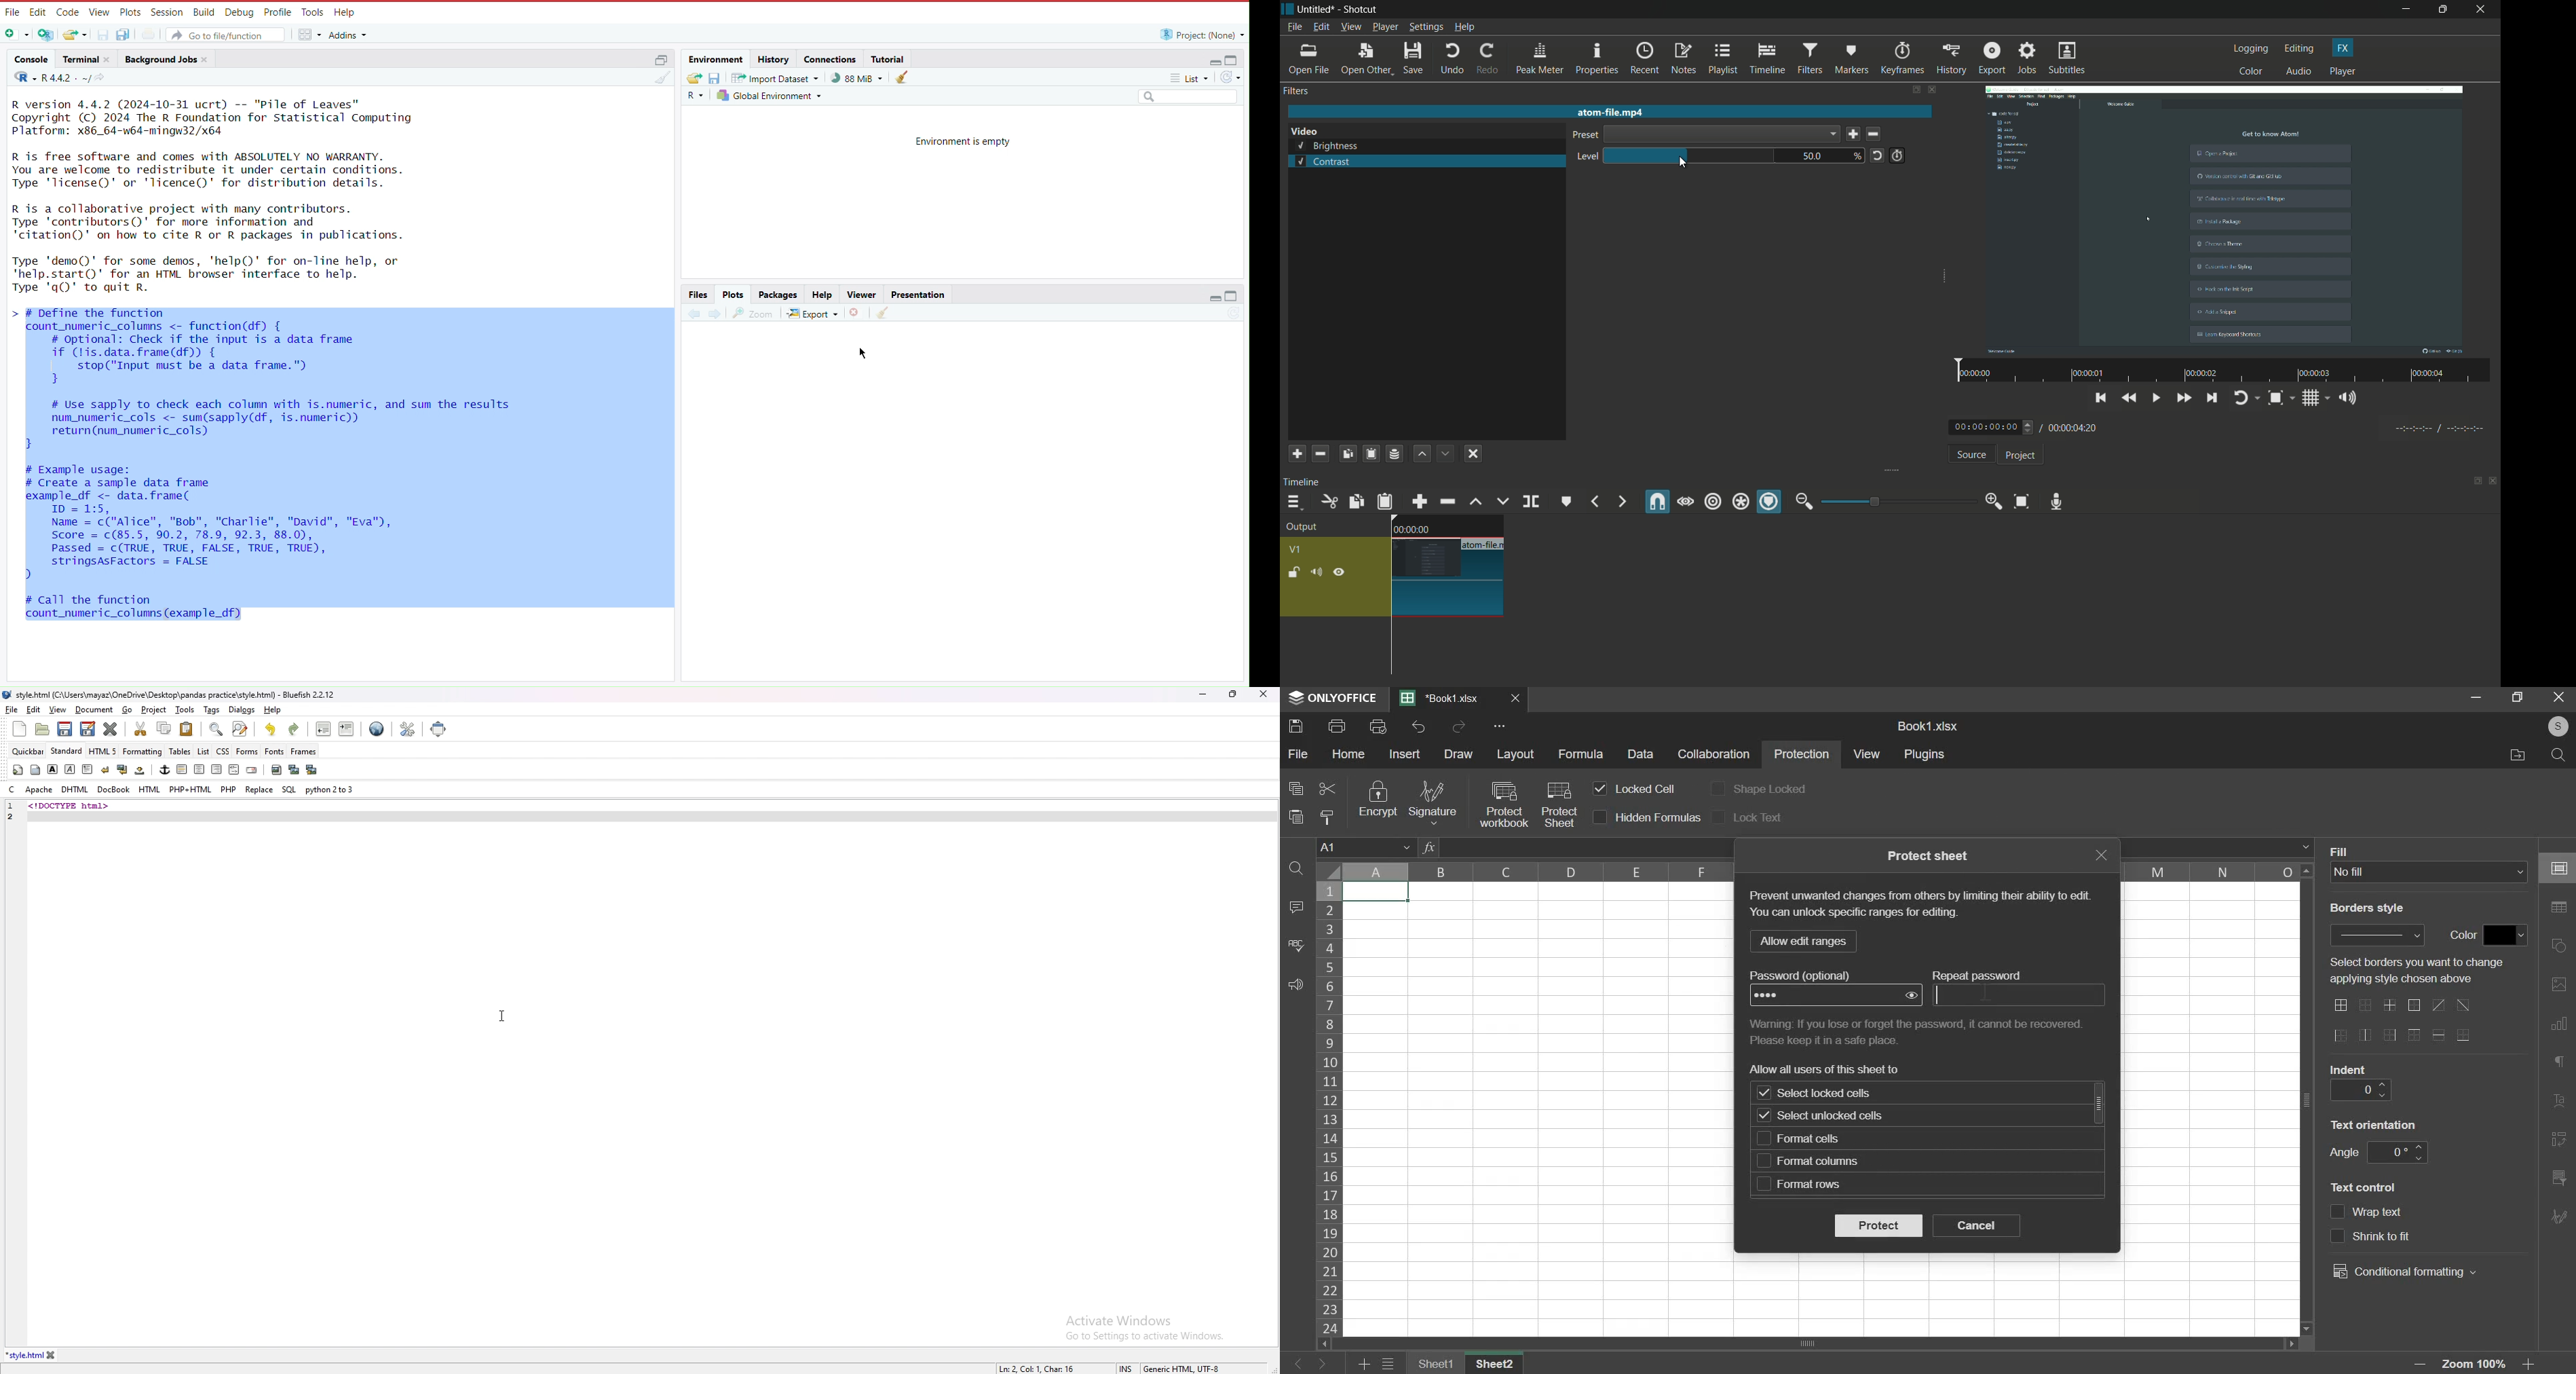 The image size is (2576, 1400). Describe the element at coordinates (2019, 995) in the screenshot. I see `repeat password` at that location.